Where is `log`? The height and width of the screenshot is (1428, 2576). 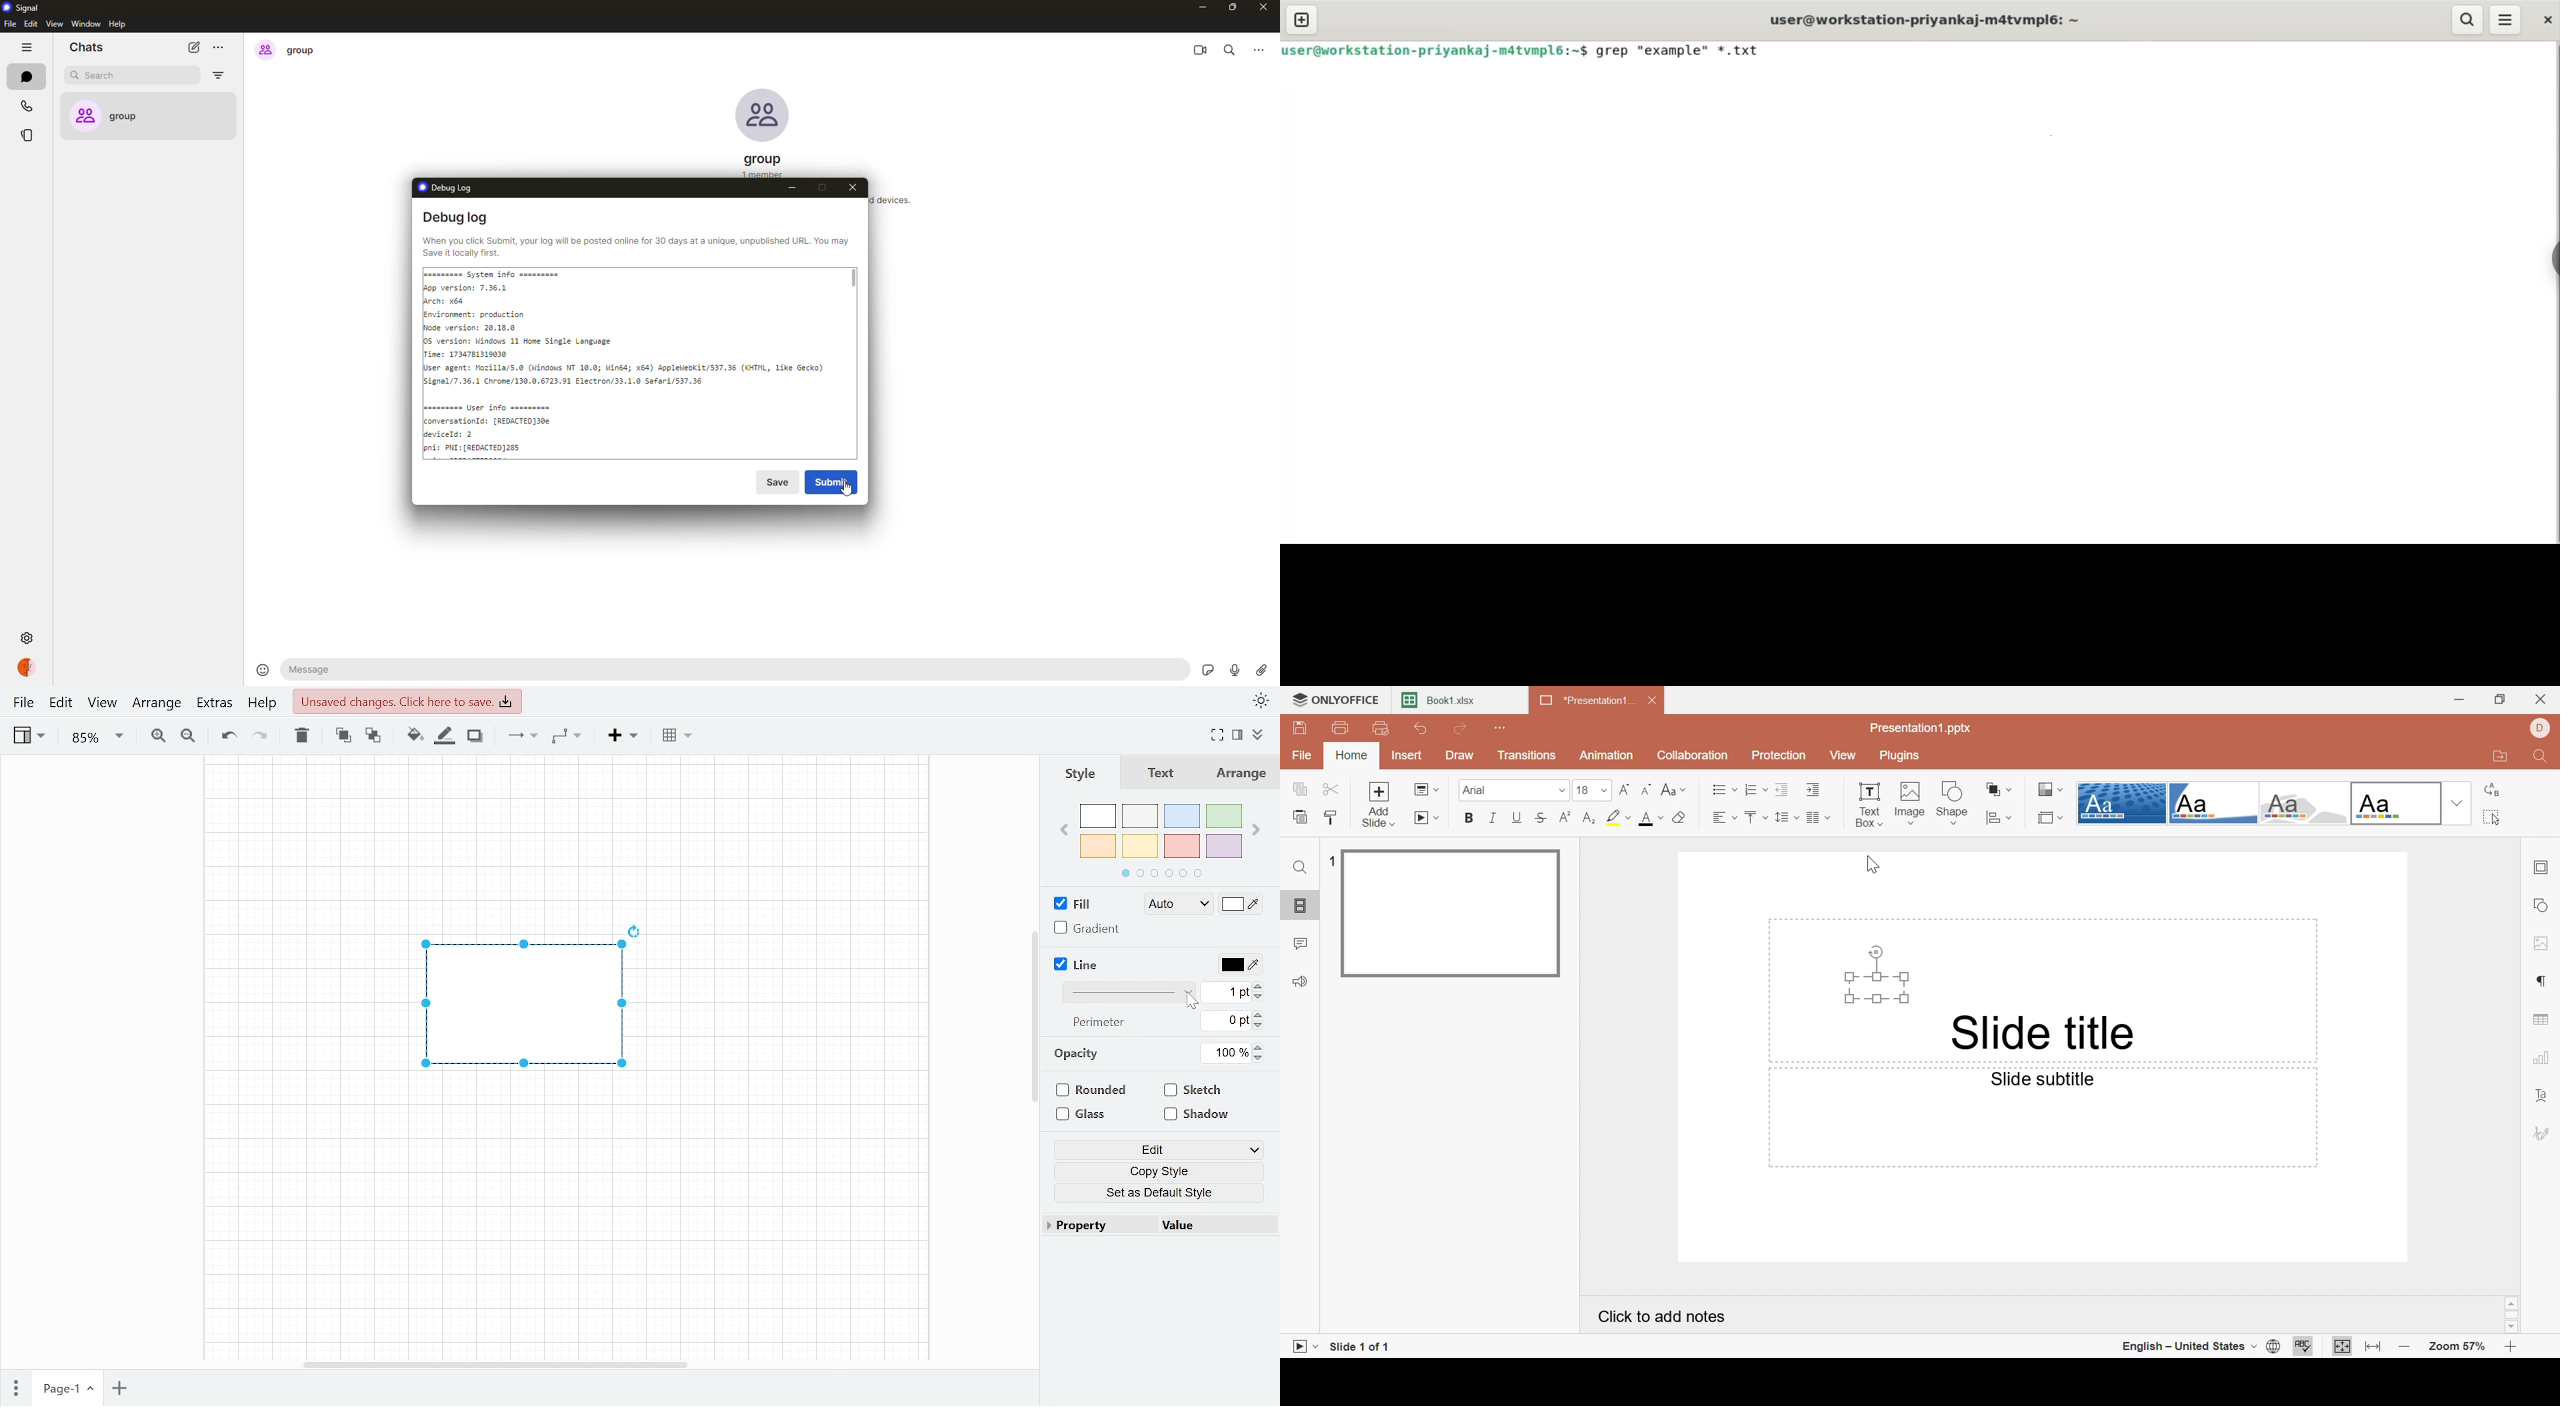 log is located at coordinates (635, 361).